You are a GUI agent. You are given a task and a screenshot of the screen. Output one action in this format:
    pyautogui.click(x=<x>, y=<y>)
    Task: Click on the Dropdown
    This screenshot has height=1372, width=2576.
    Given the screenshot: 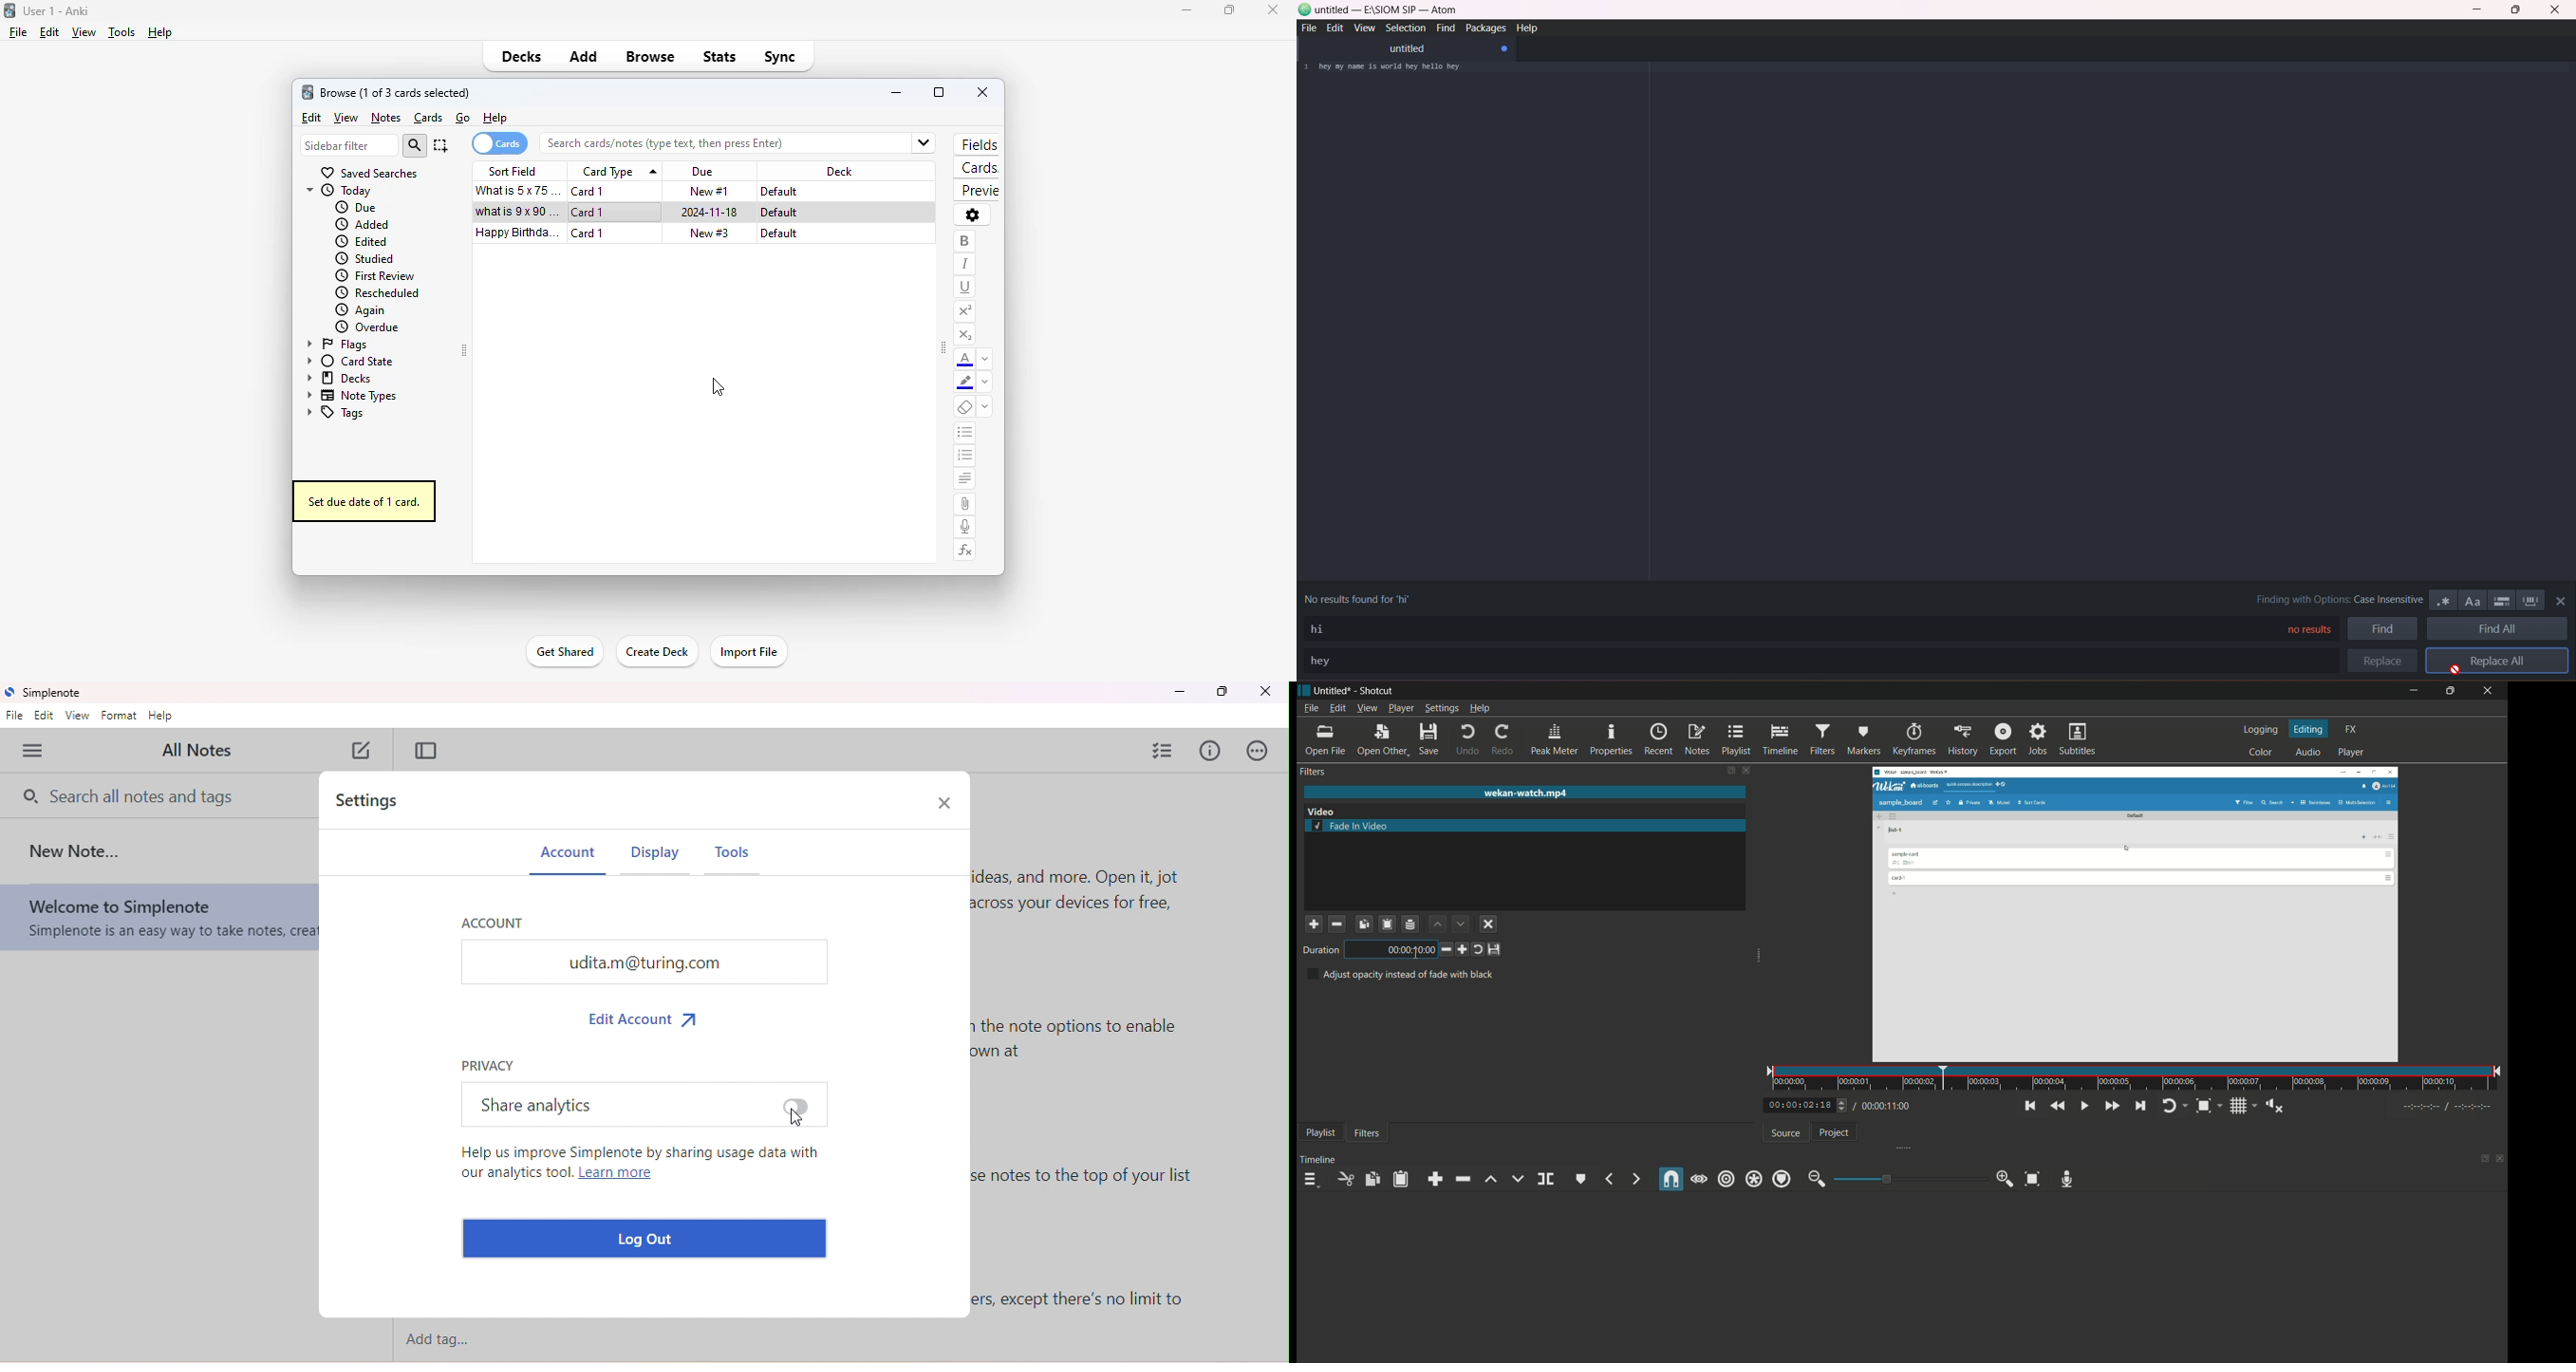 What is the action you would take?
    pyautogui.click(x=926, y=140)
    